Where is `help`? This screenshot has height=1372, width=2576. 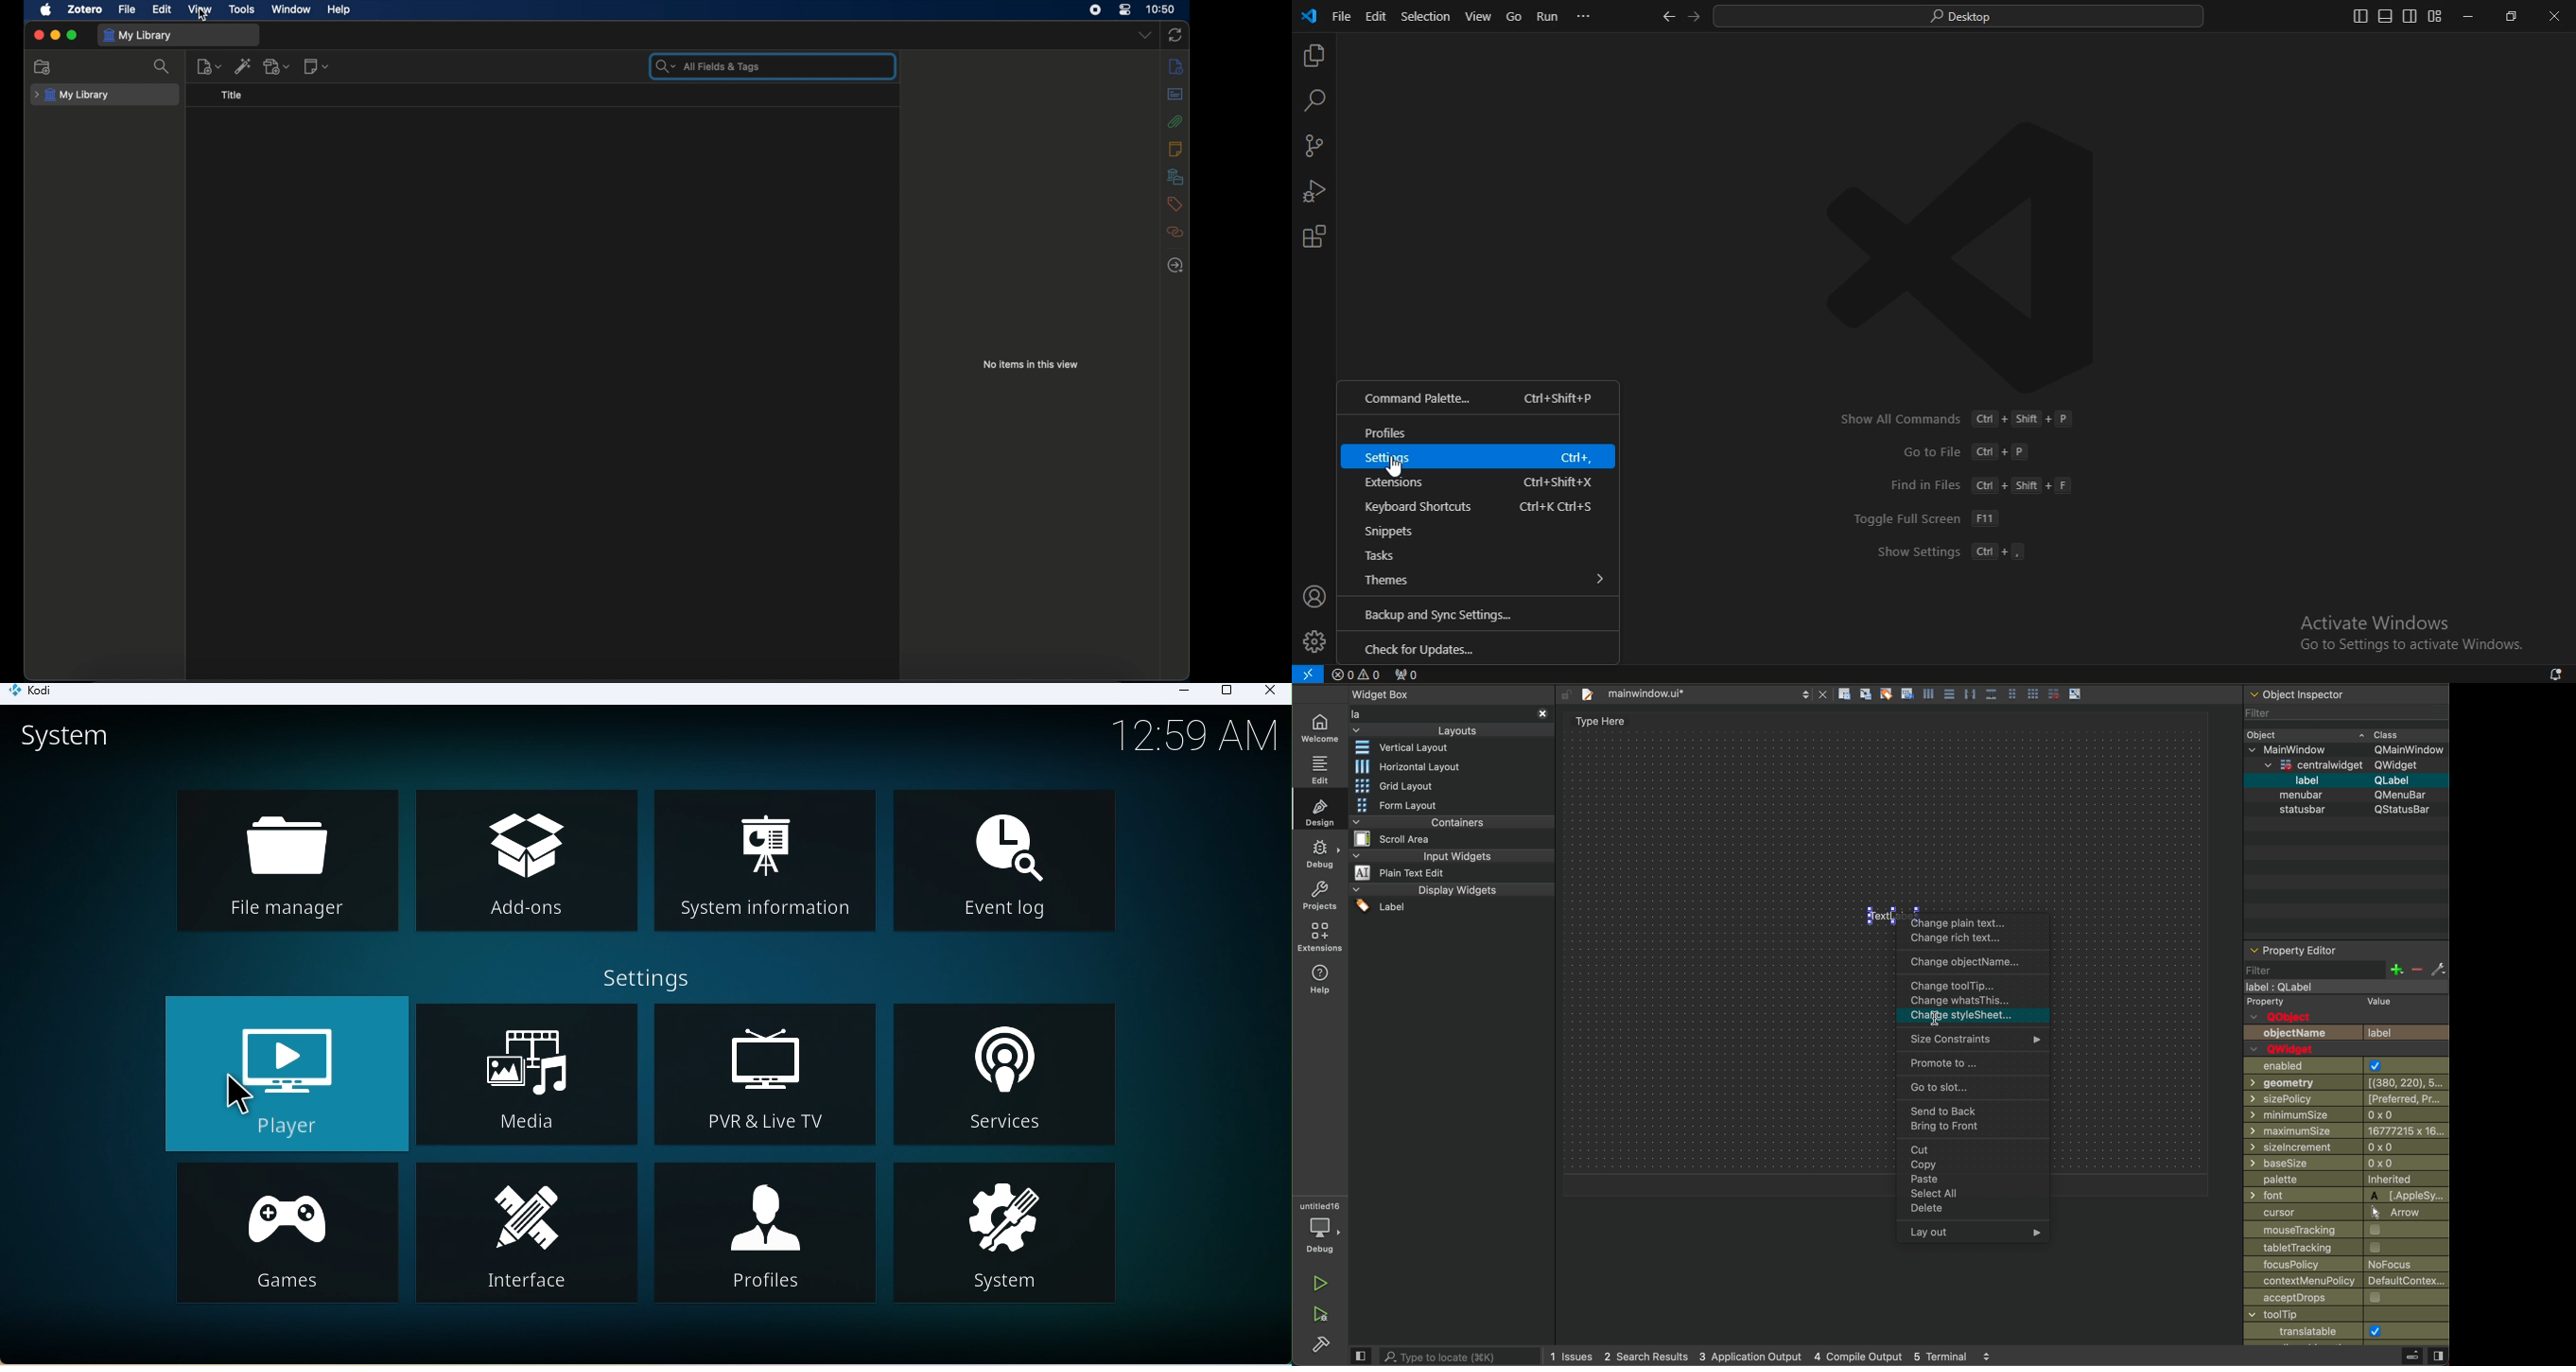
help is located at coordinates (338, 10).